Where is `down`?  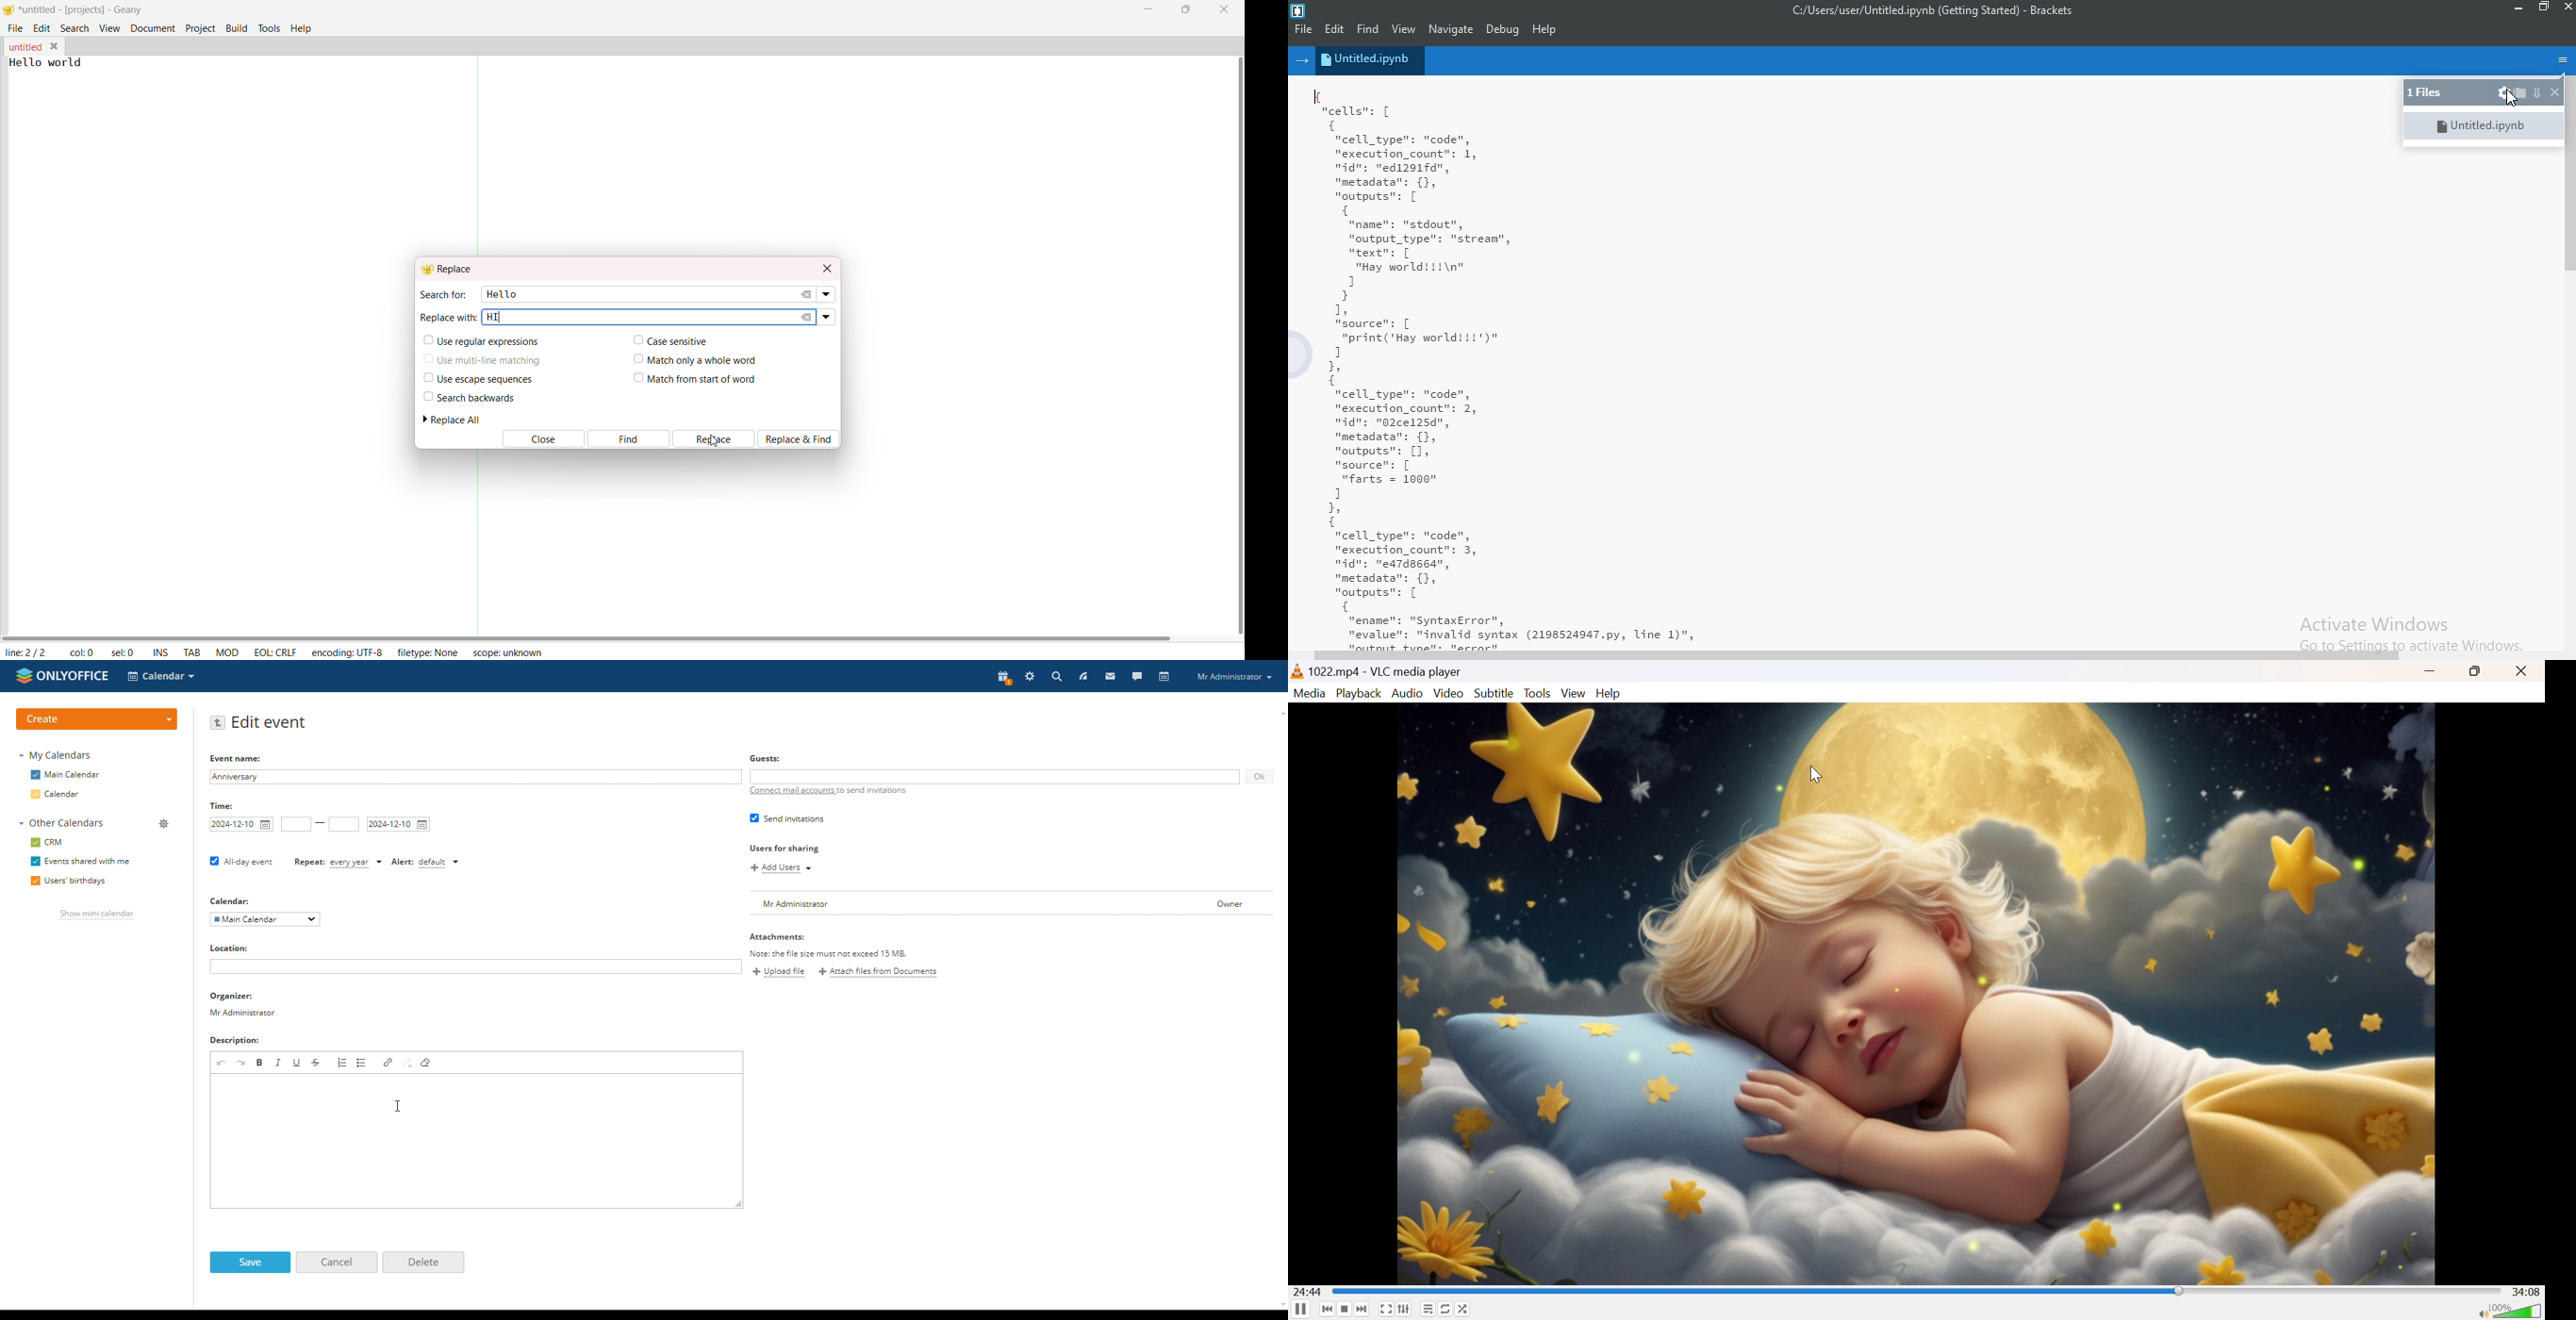 down is located at coordinates (2536, 93).